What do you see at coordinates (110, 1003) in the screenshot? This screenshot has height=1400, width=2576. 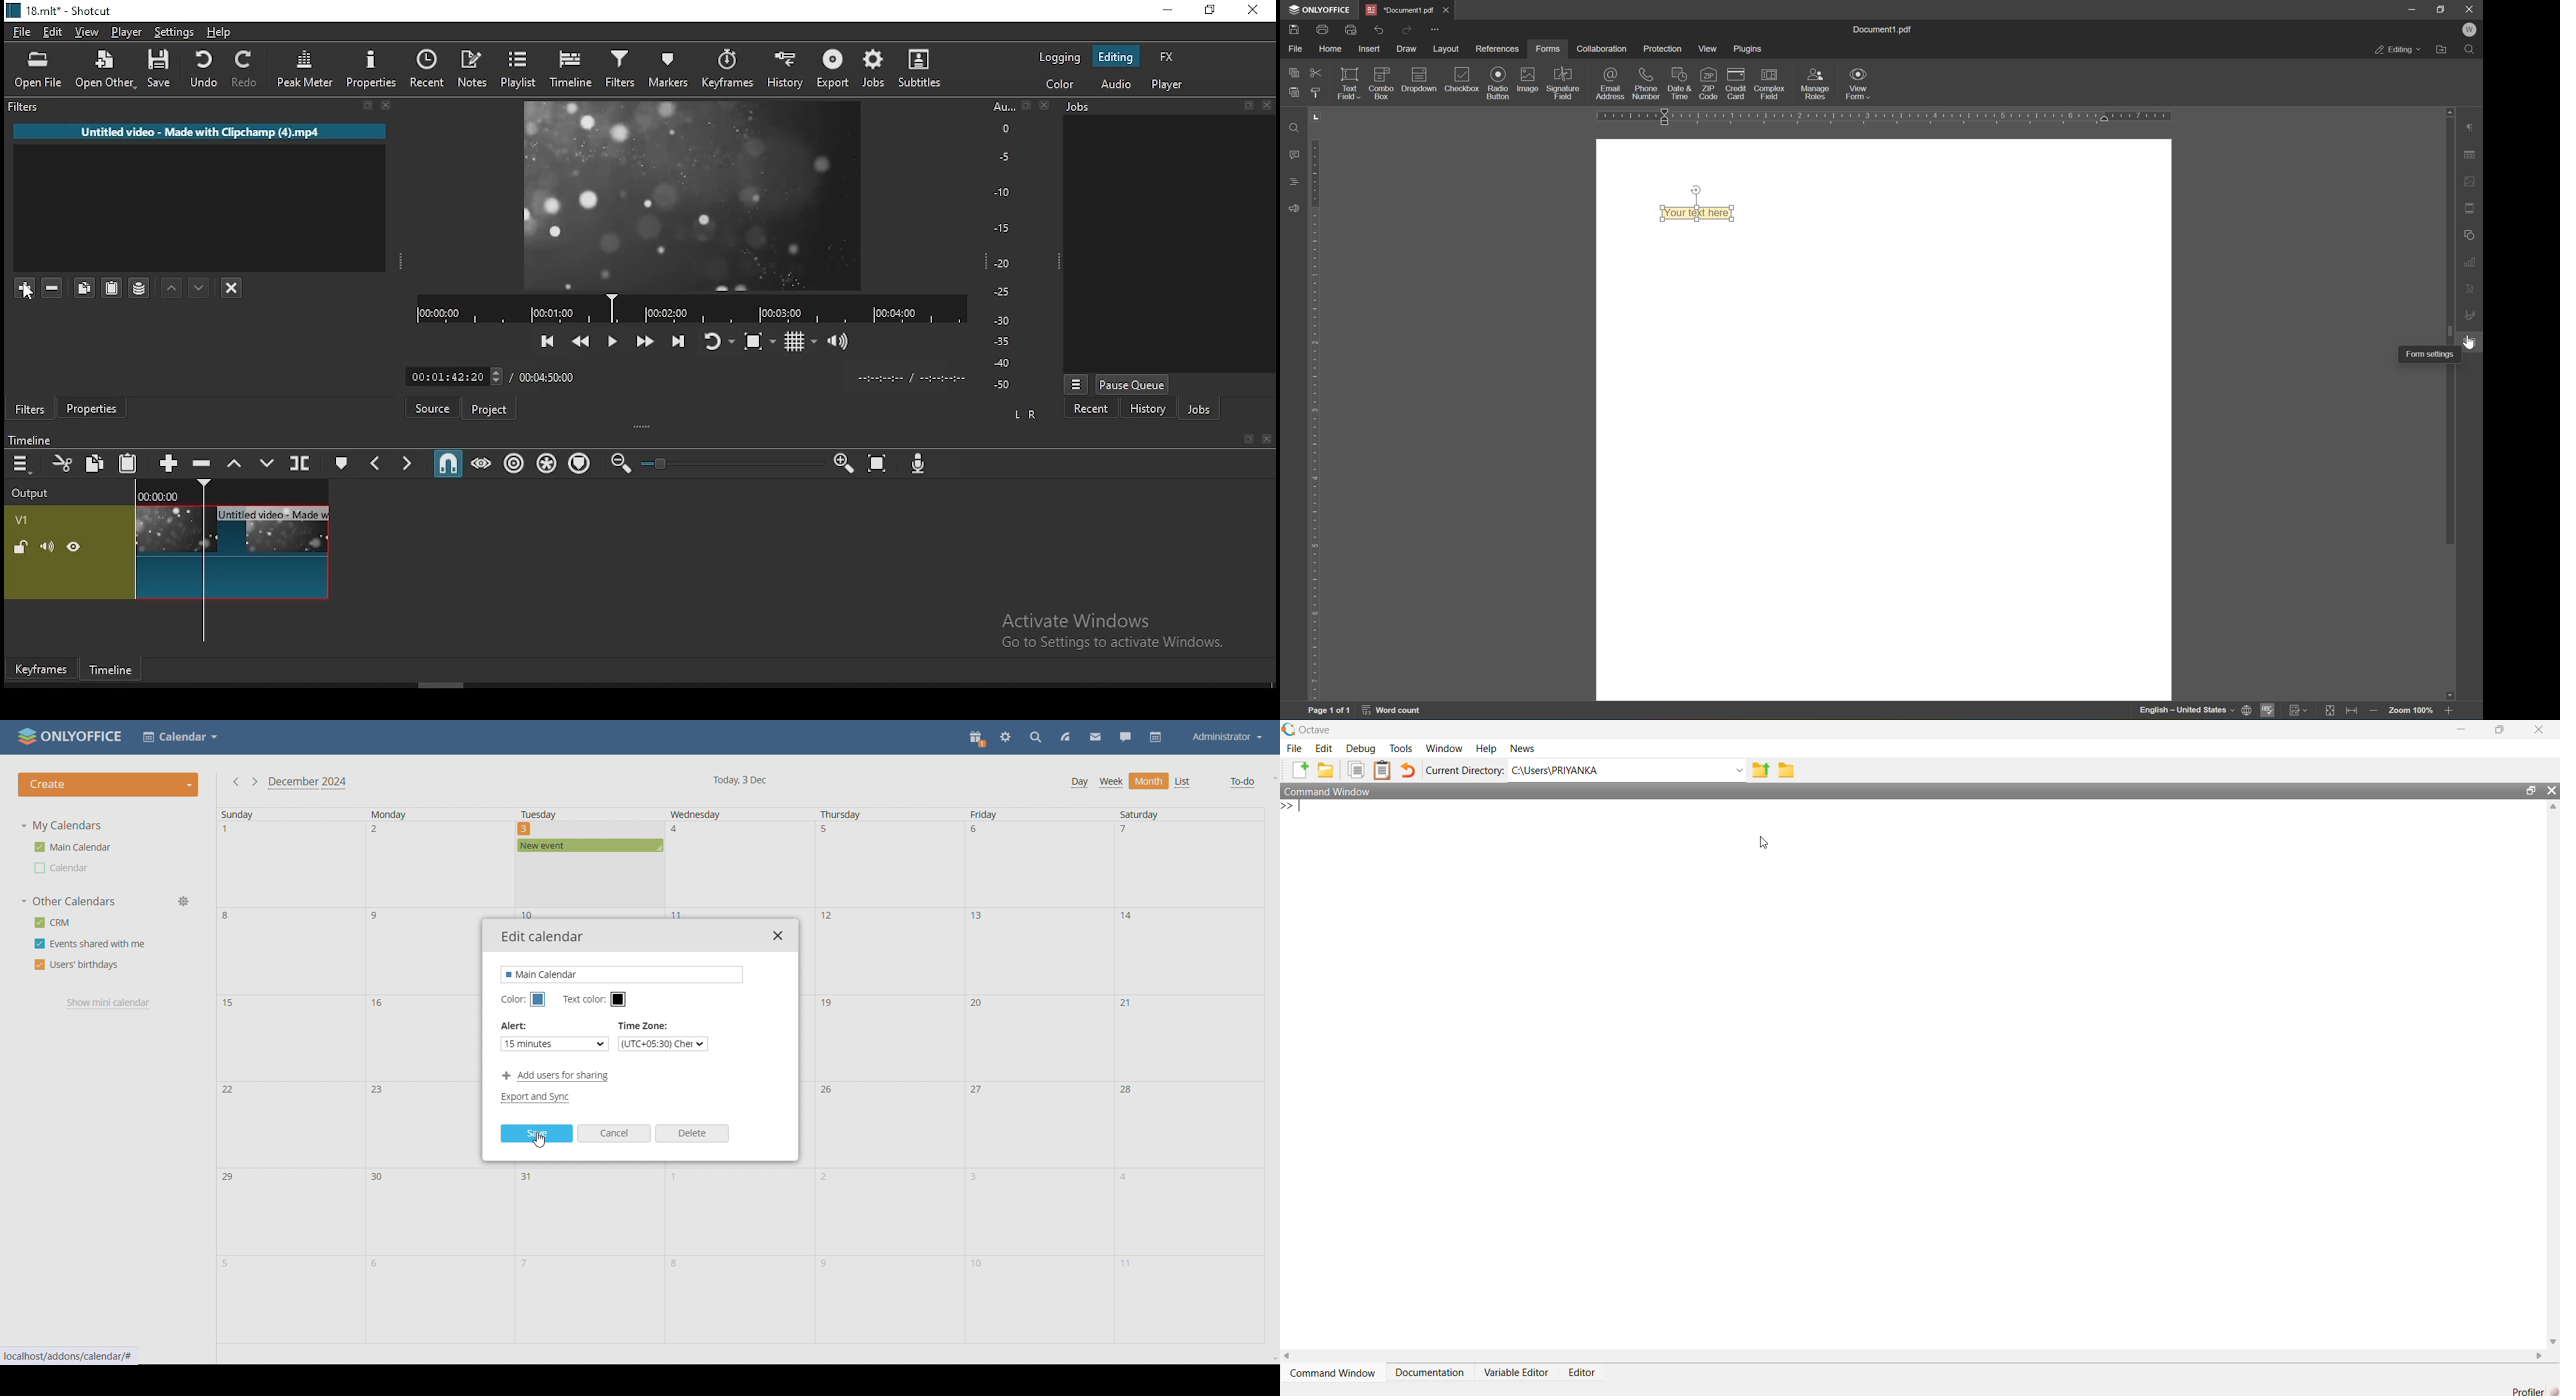 I see `show mini calendar` at bounding box center [110, 1003].